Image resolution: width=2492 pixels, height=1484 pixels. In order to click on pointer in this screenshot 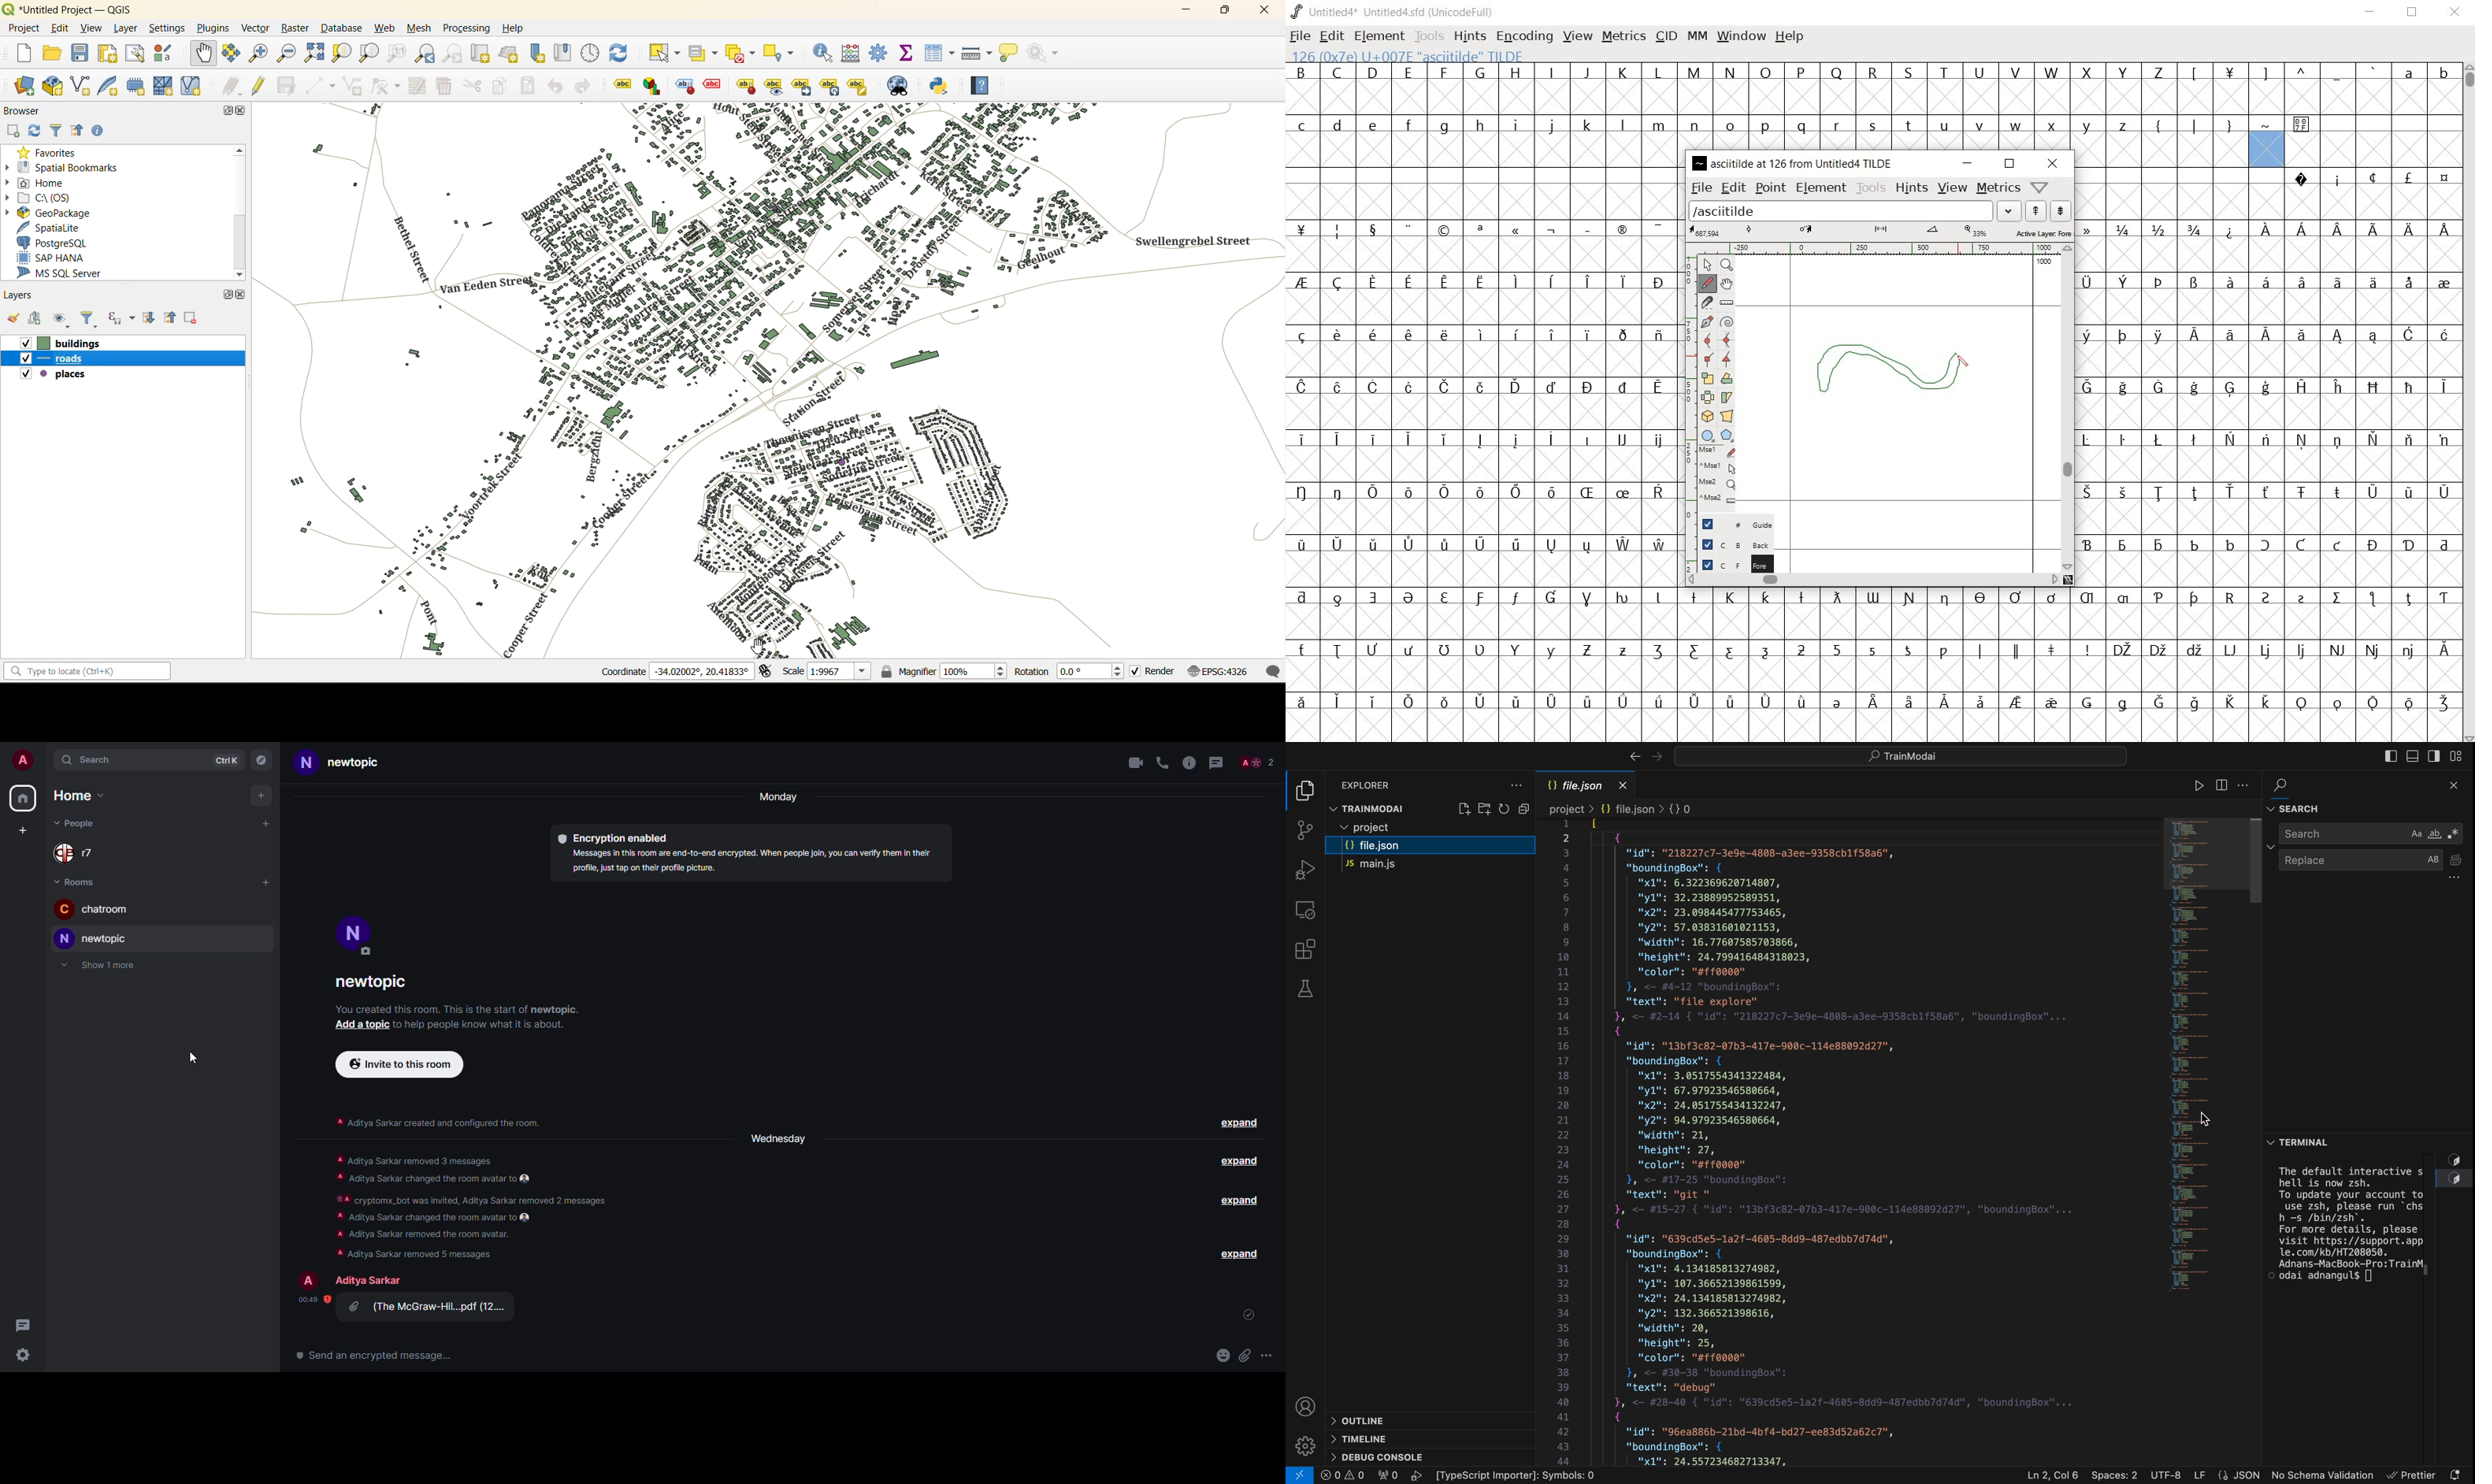, I will do `click(1707, 265)`.